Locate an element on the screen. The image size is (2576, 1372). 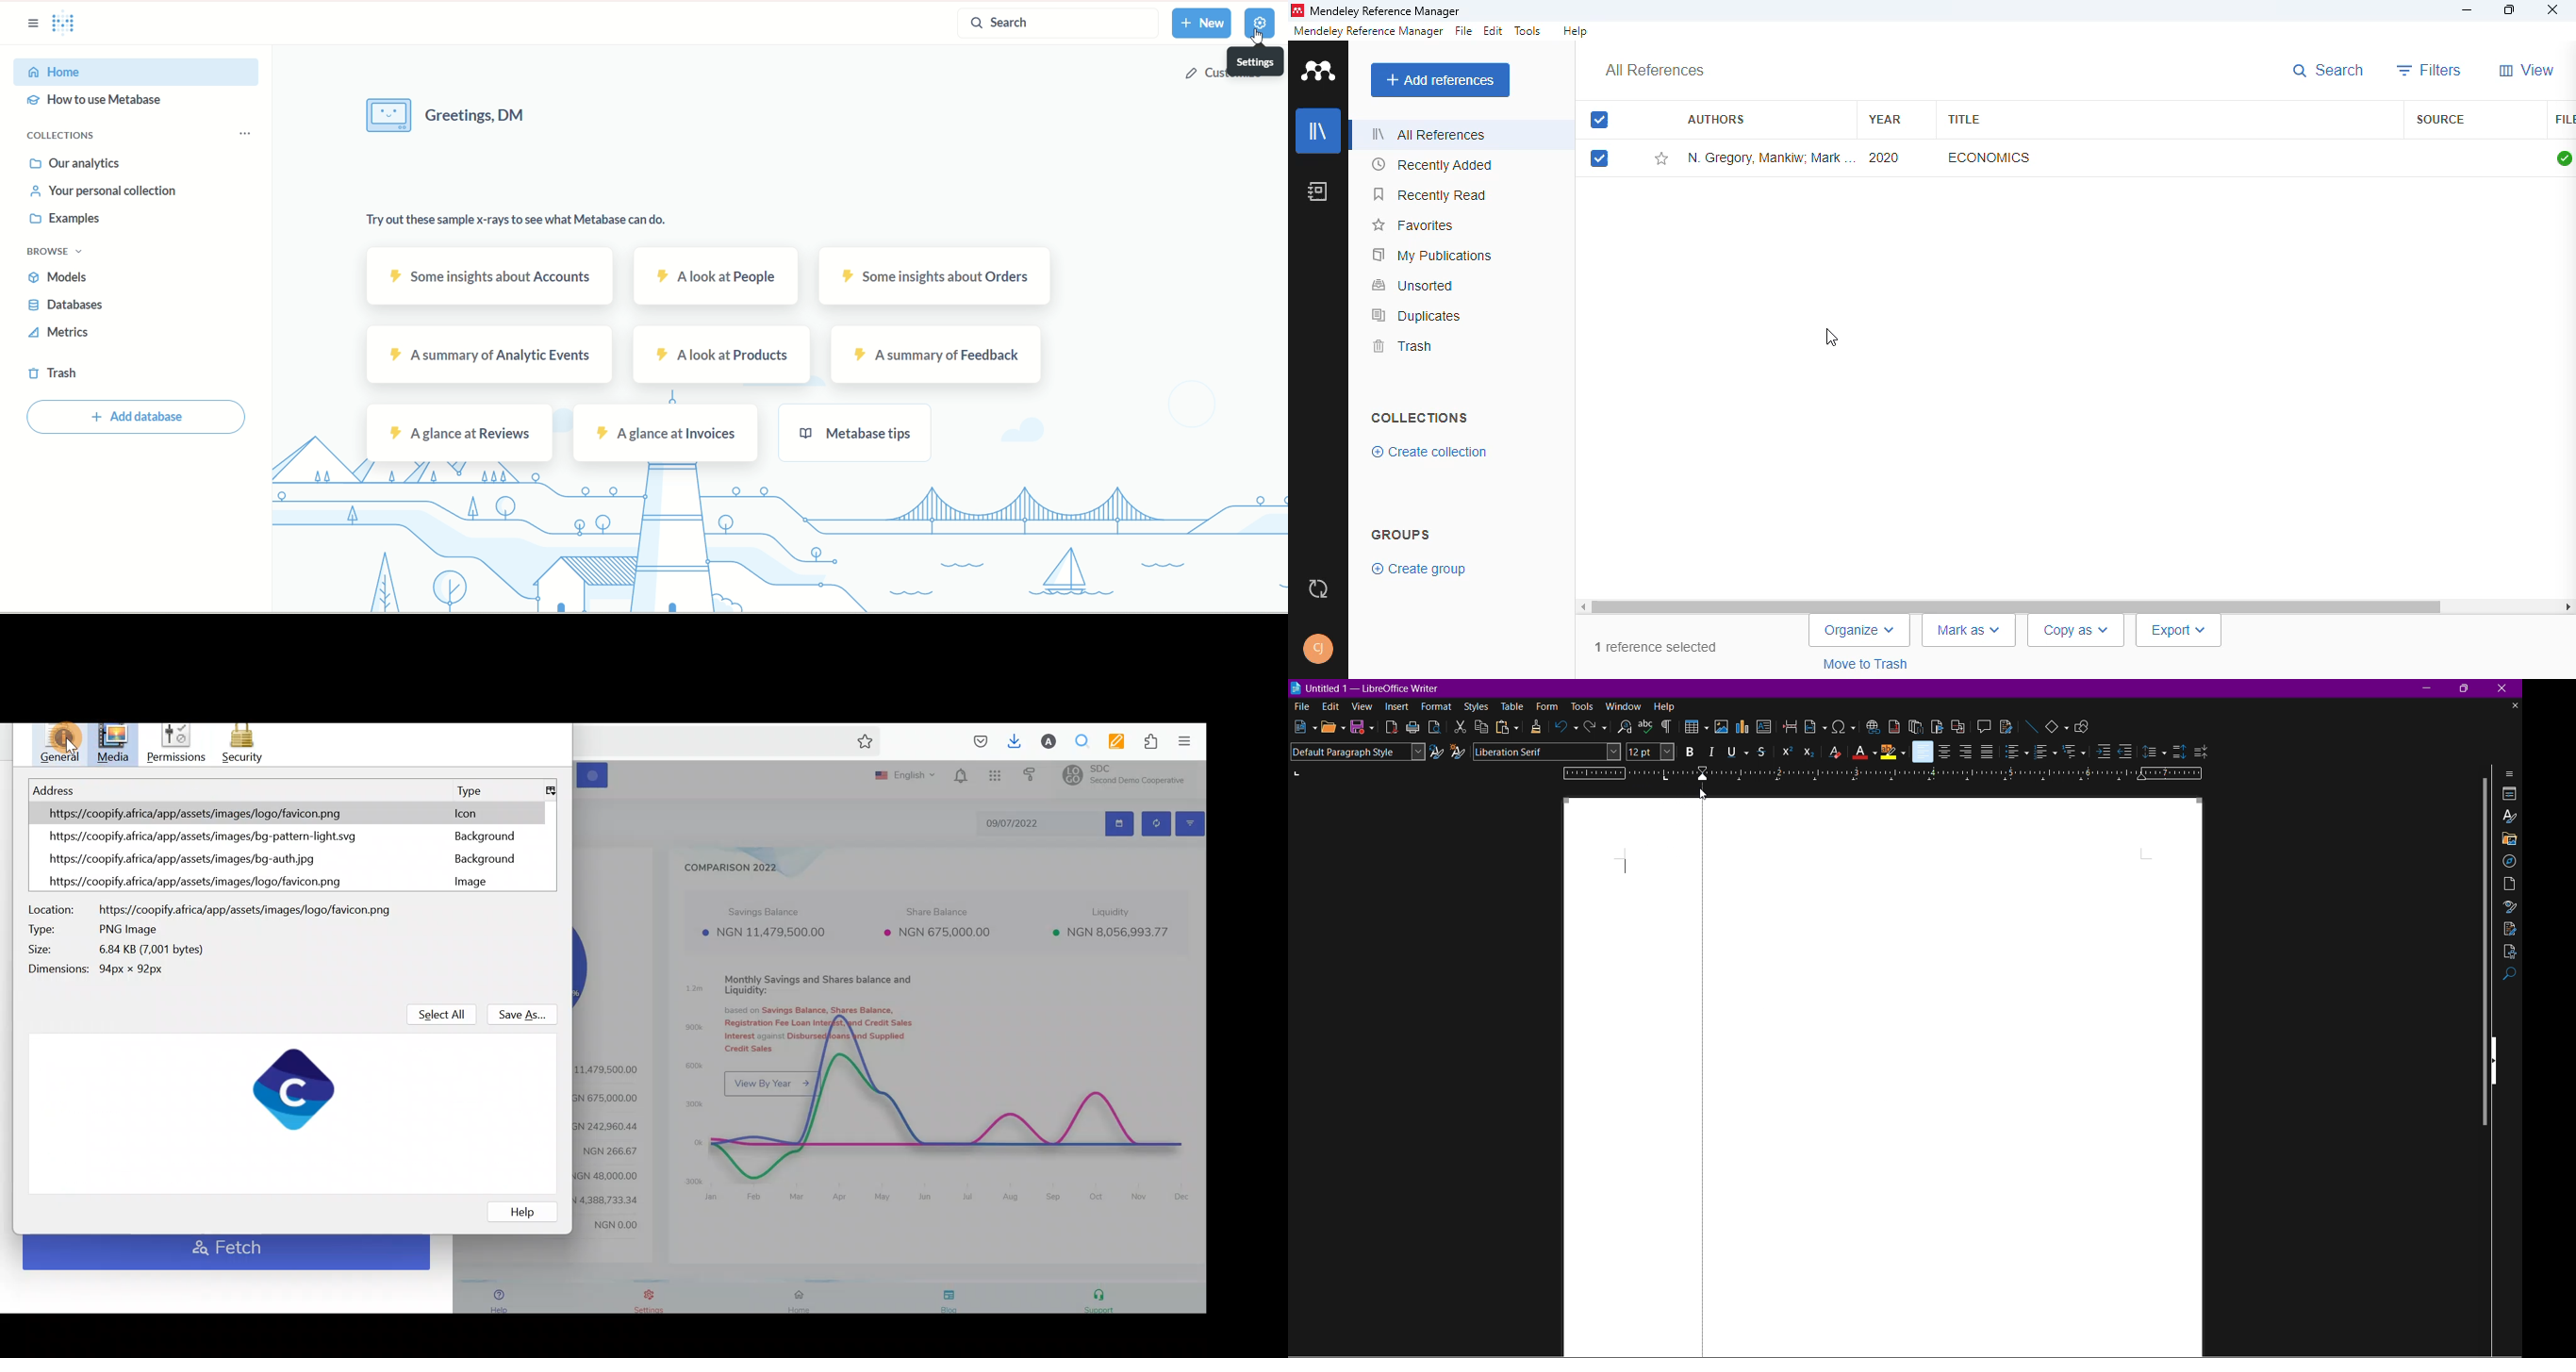
Dimensions is located at coordinates (110, 968).